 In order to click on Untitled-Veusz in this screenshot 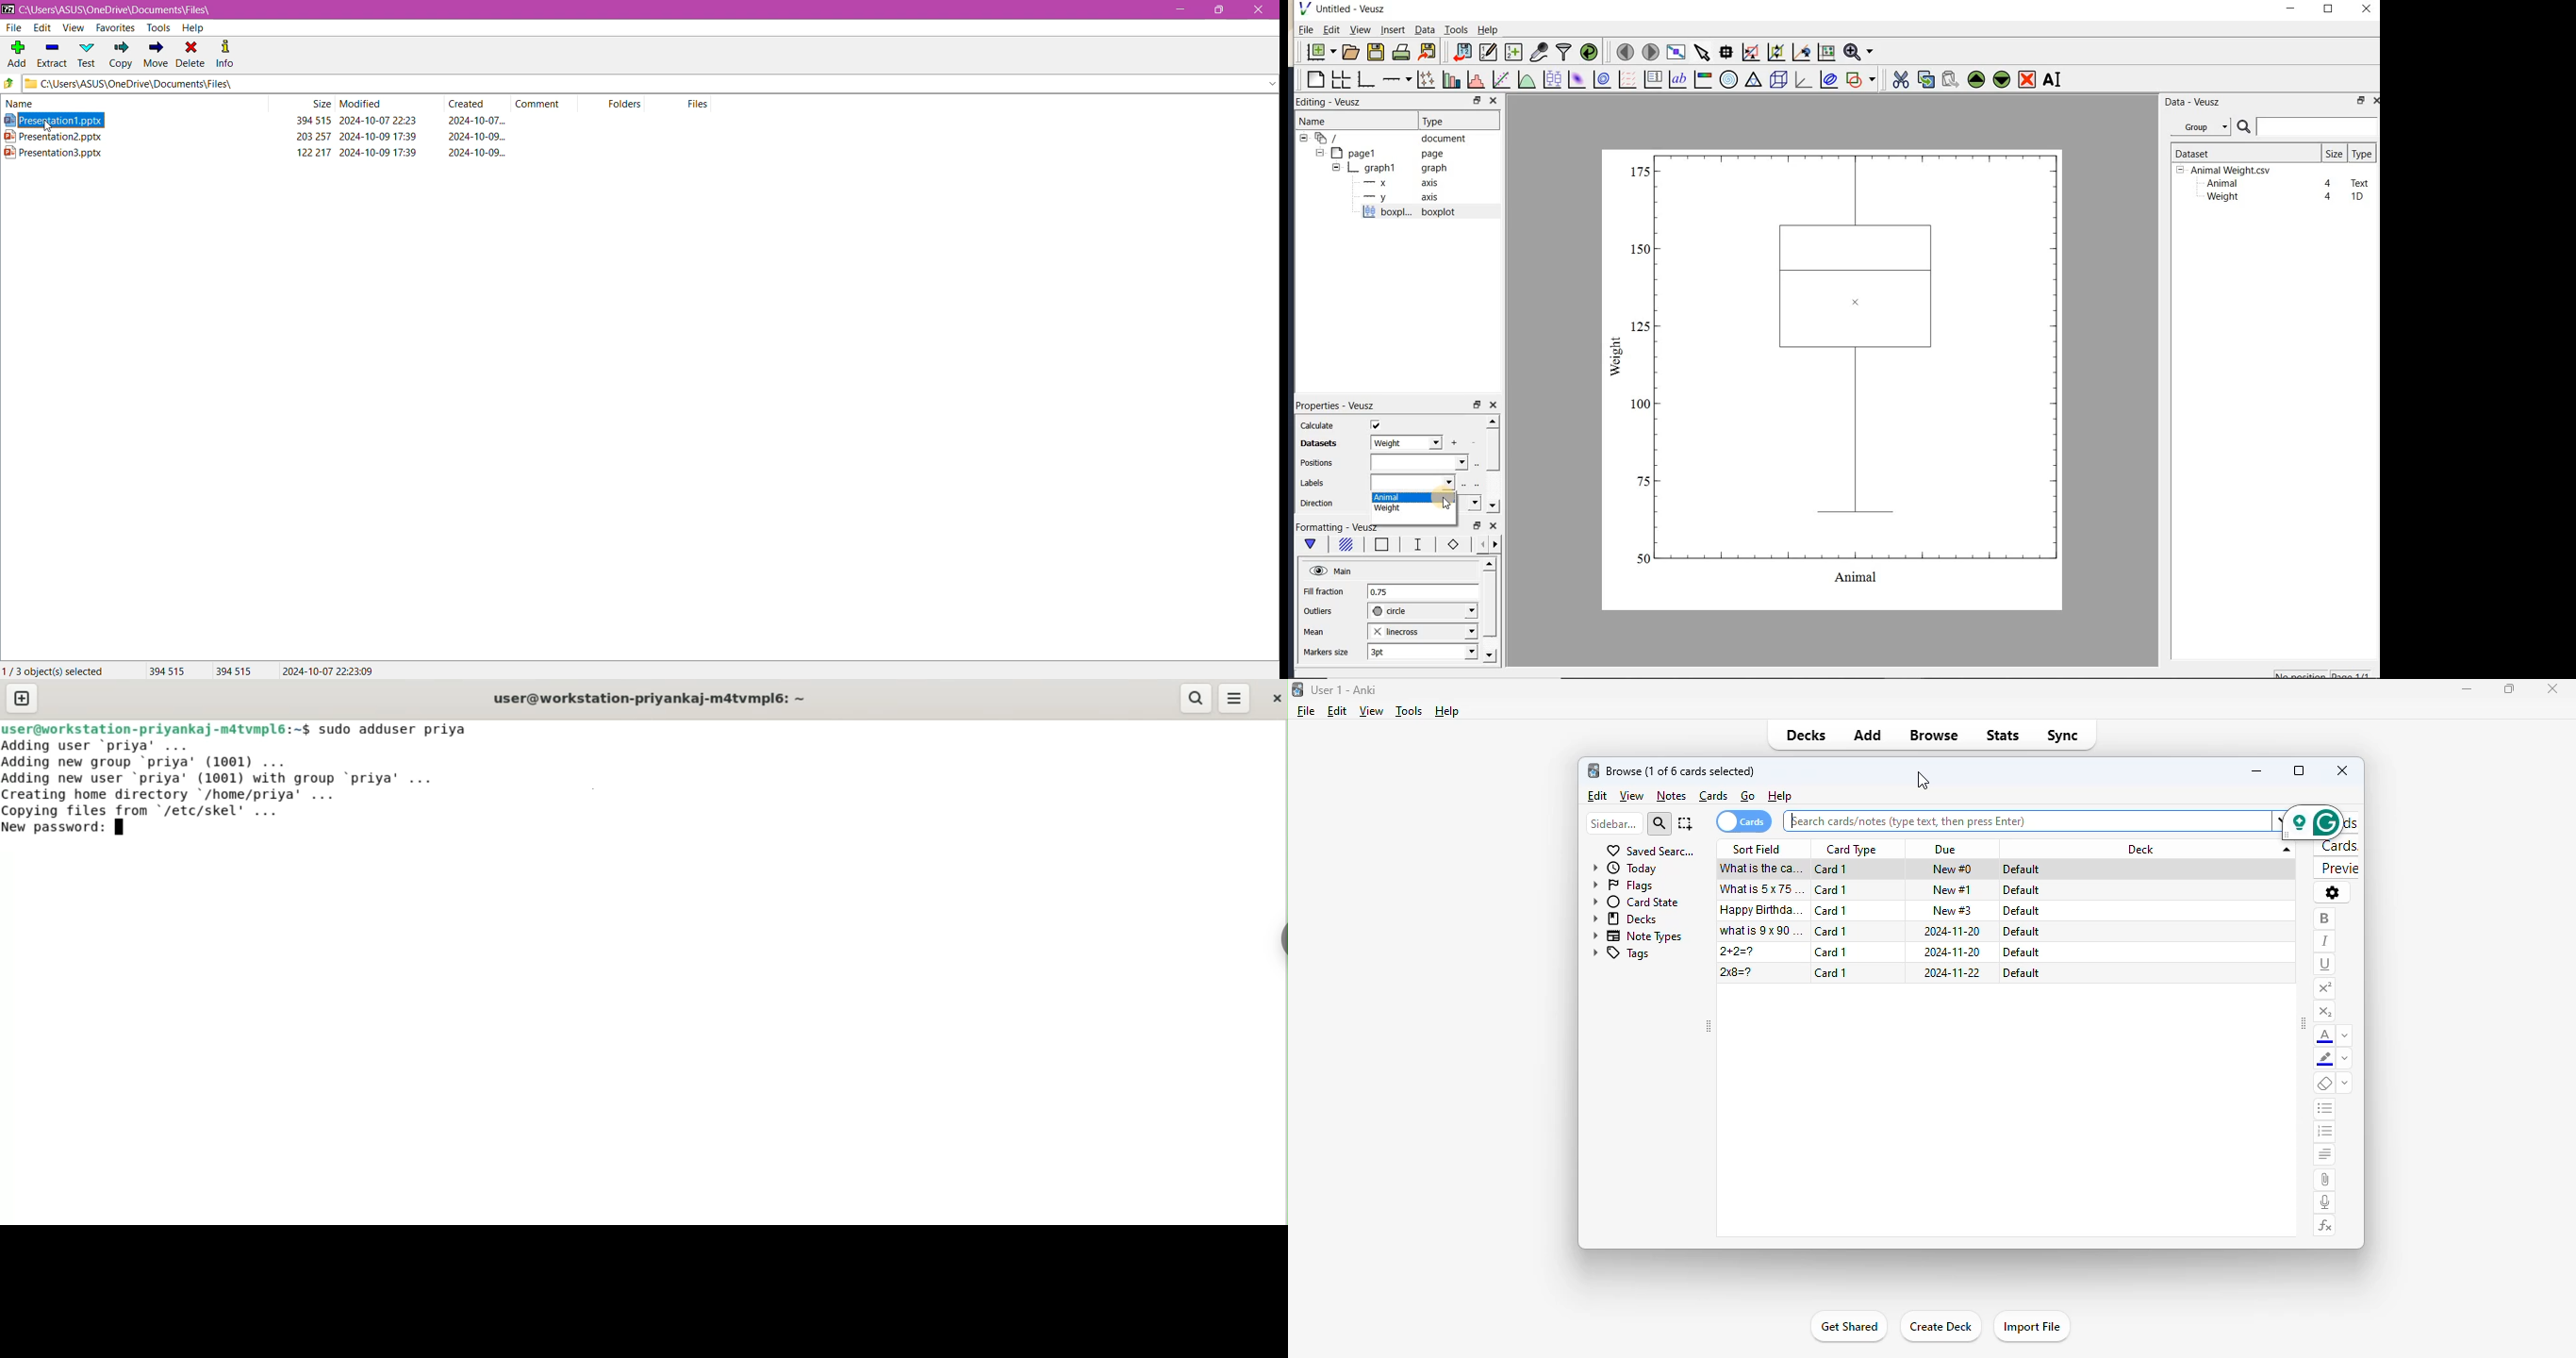, I will do `click(1346, 9)`.